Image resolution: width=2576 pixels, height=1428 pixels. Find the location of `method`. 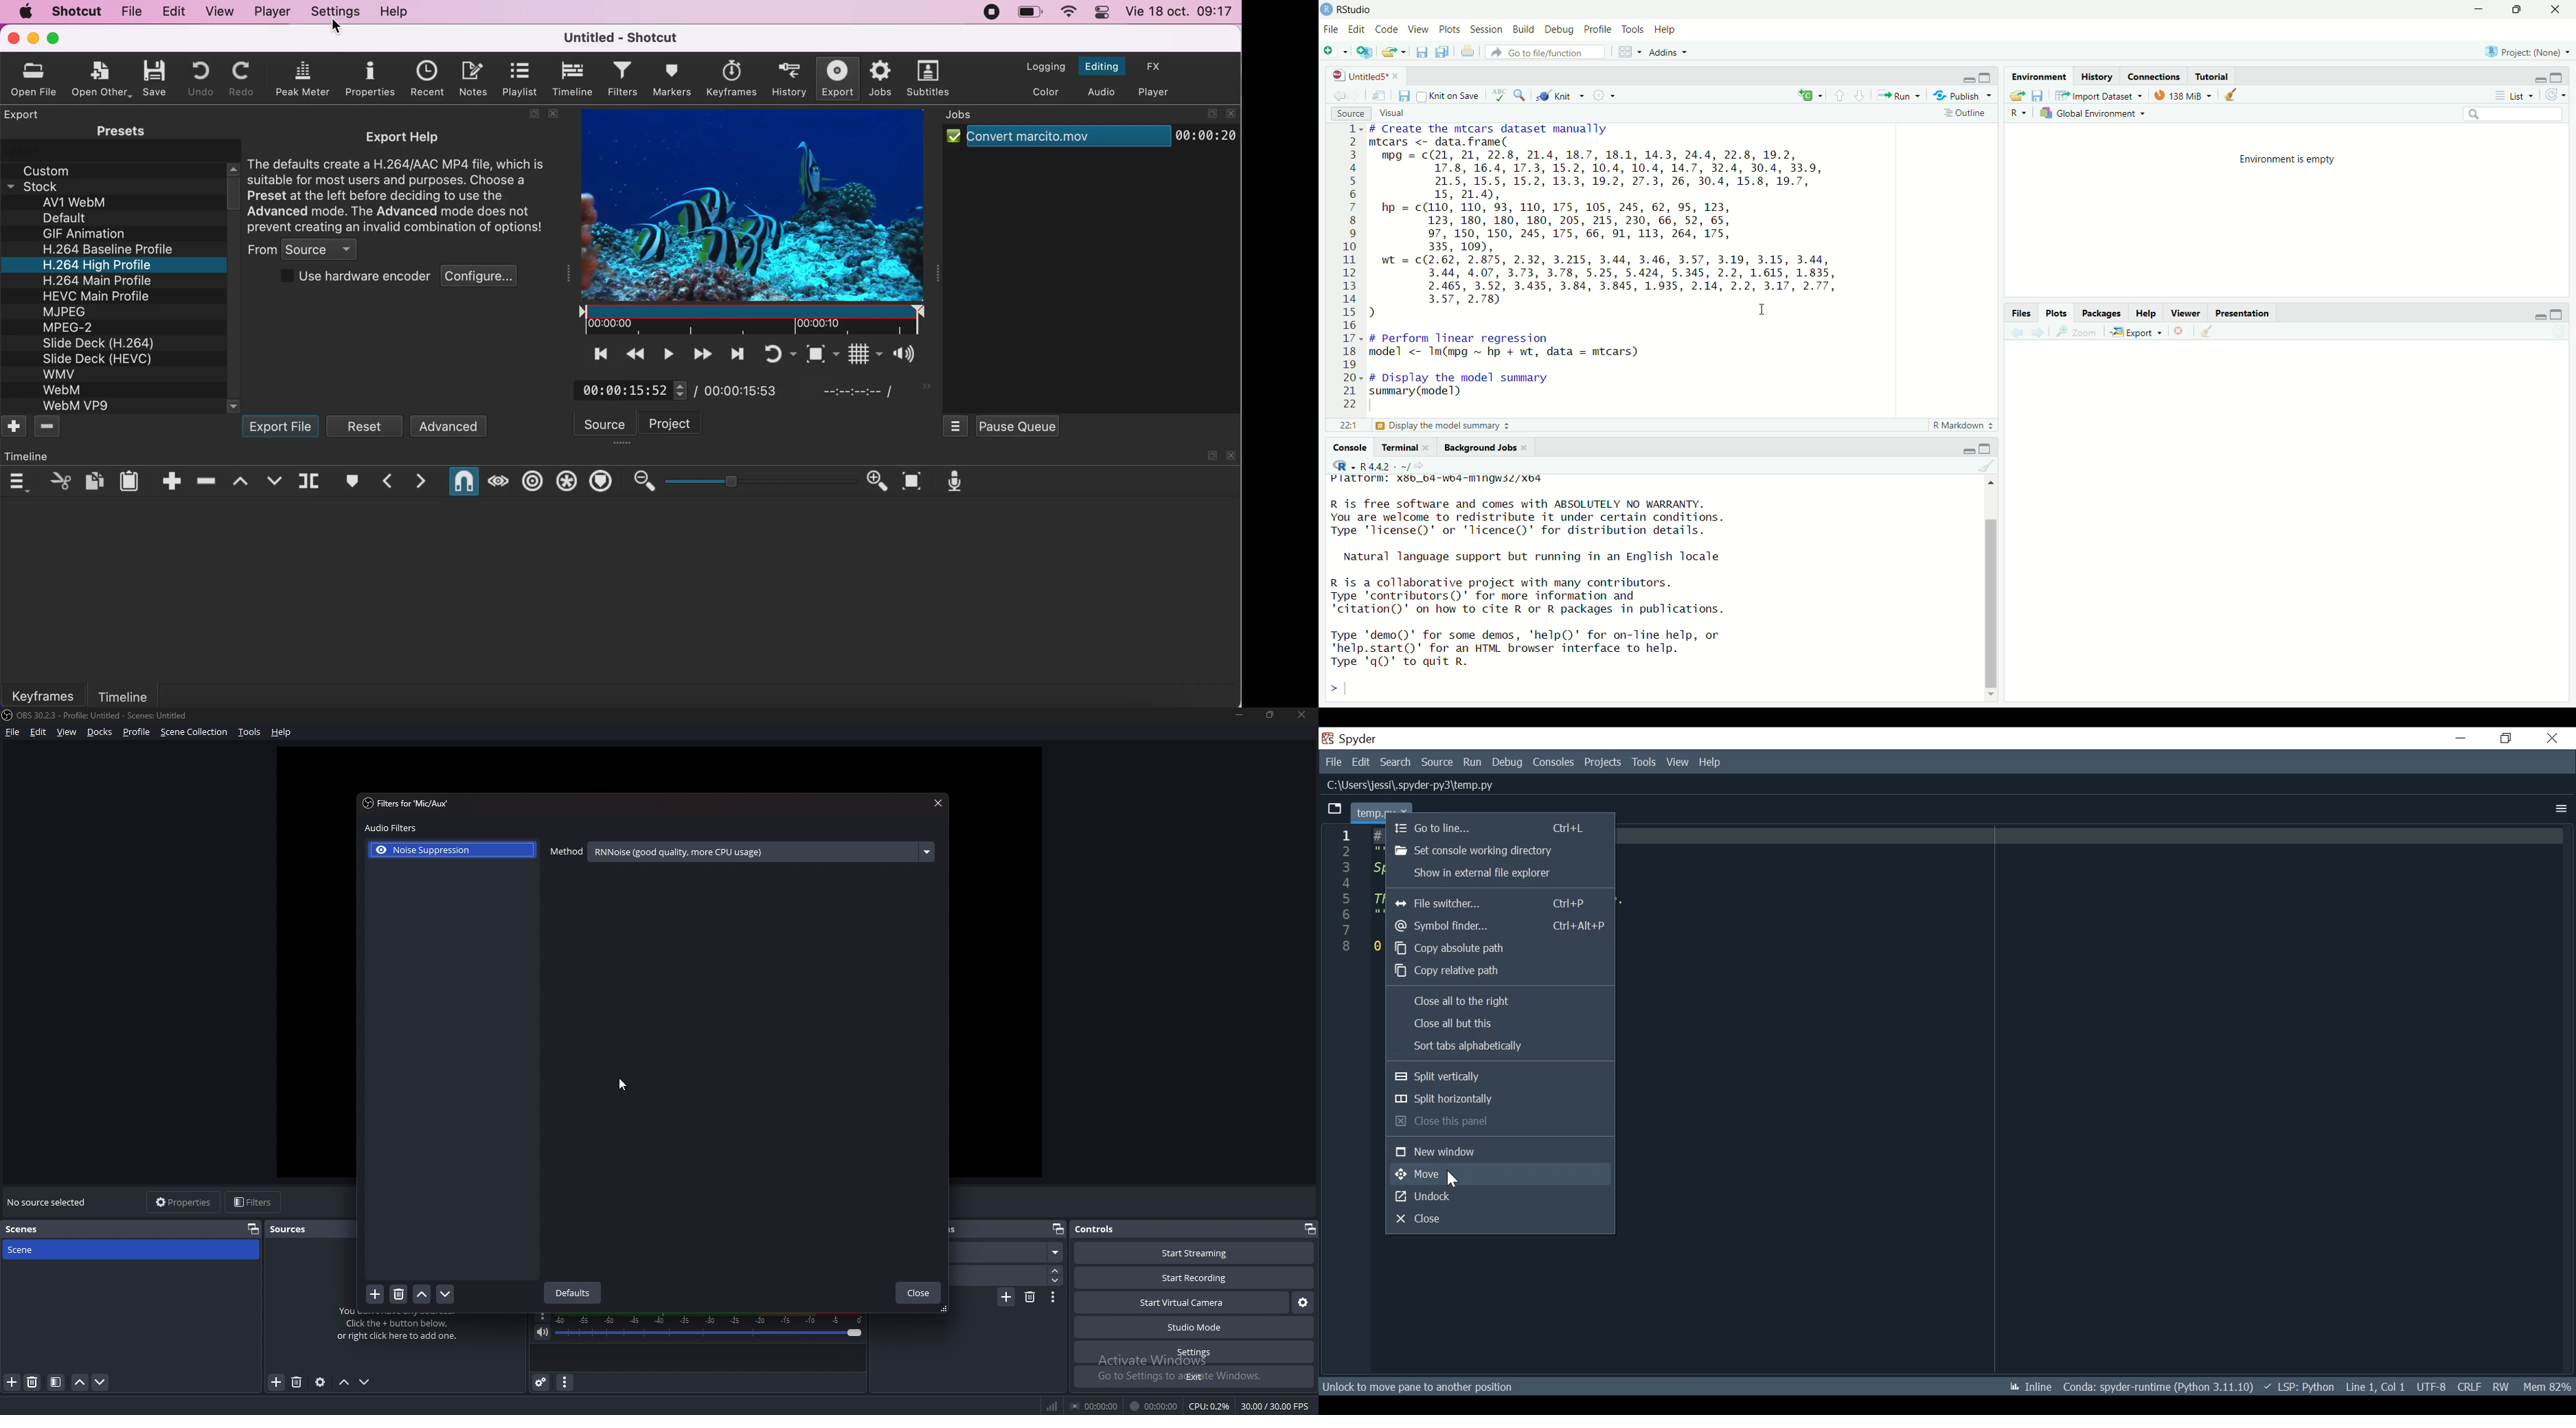

method is located at coordinates (567, 852).